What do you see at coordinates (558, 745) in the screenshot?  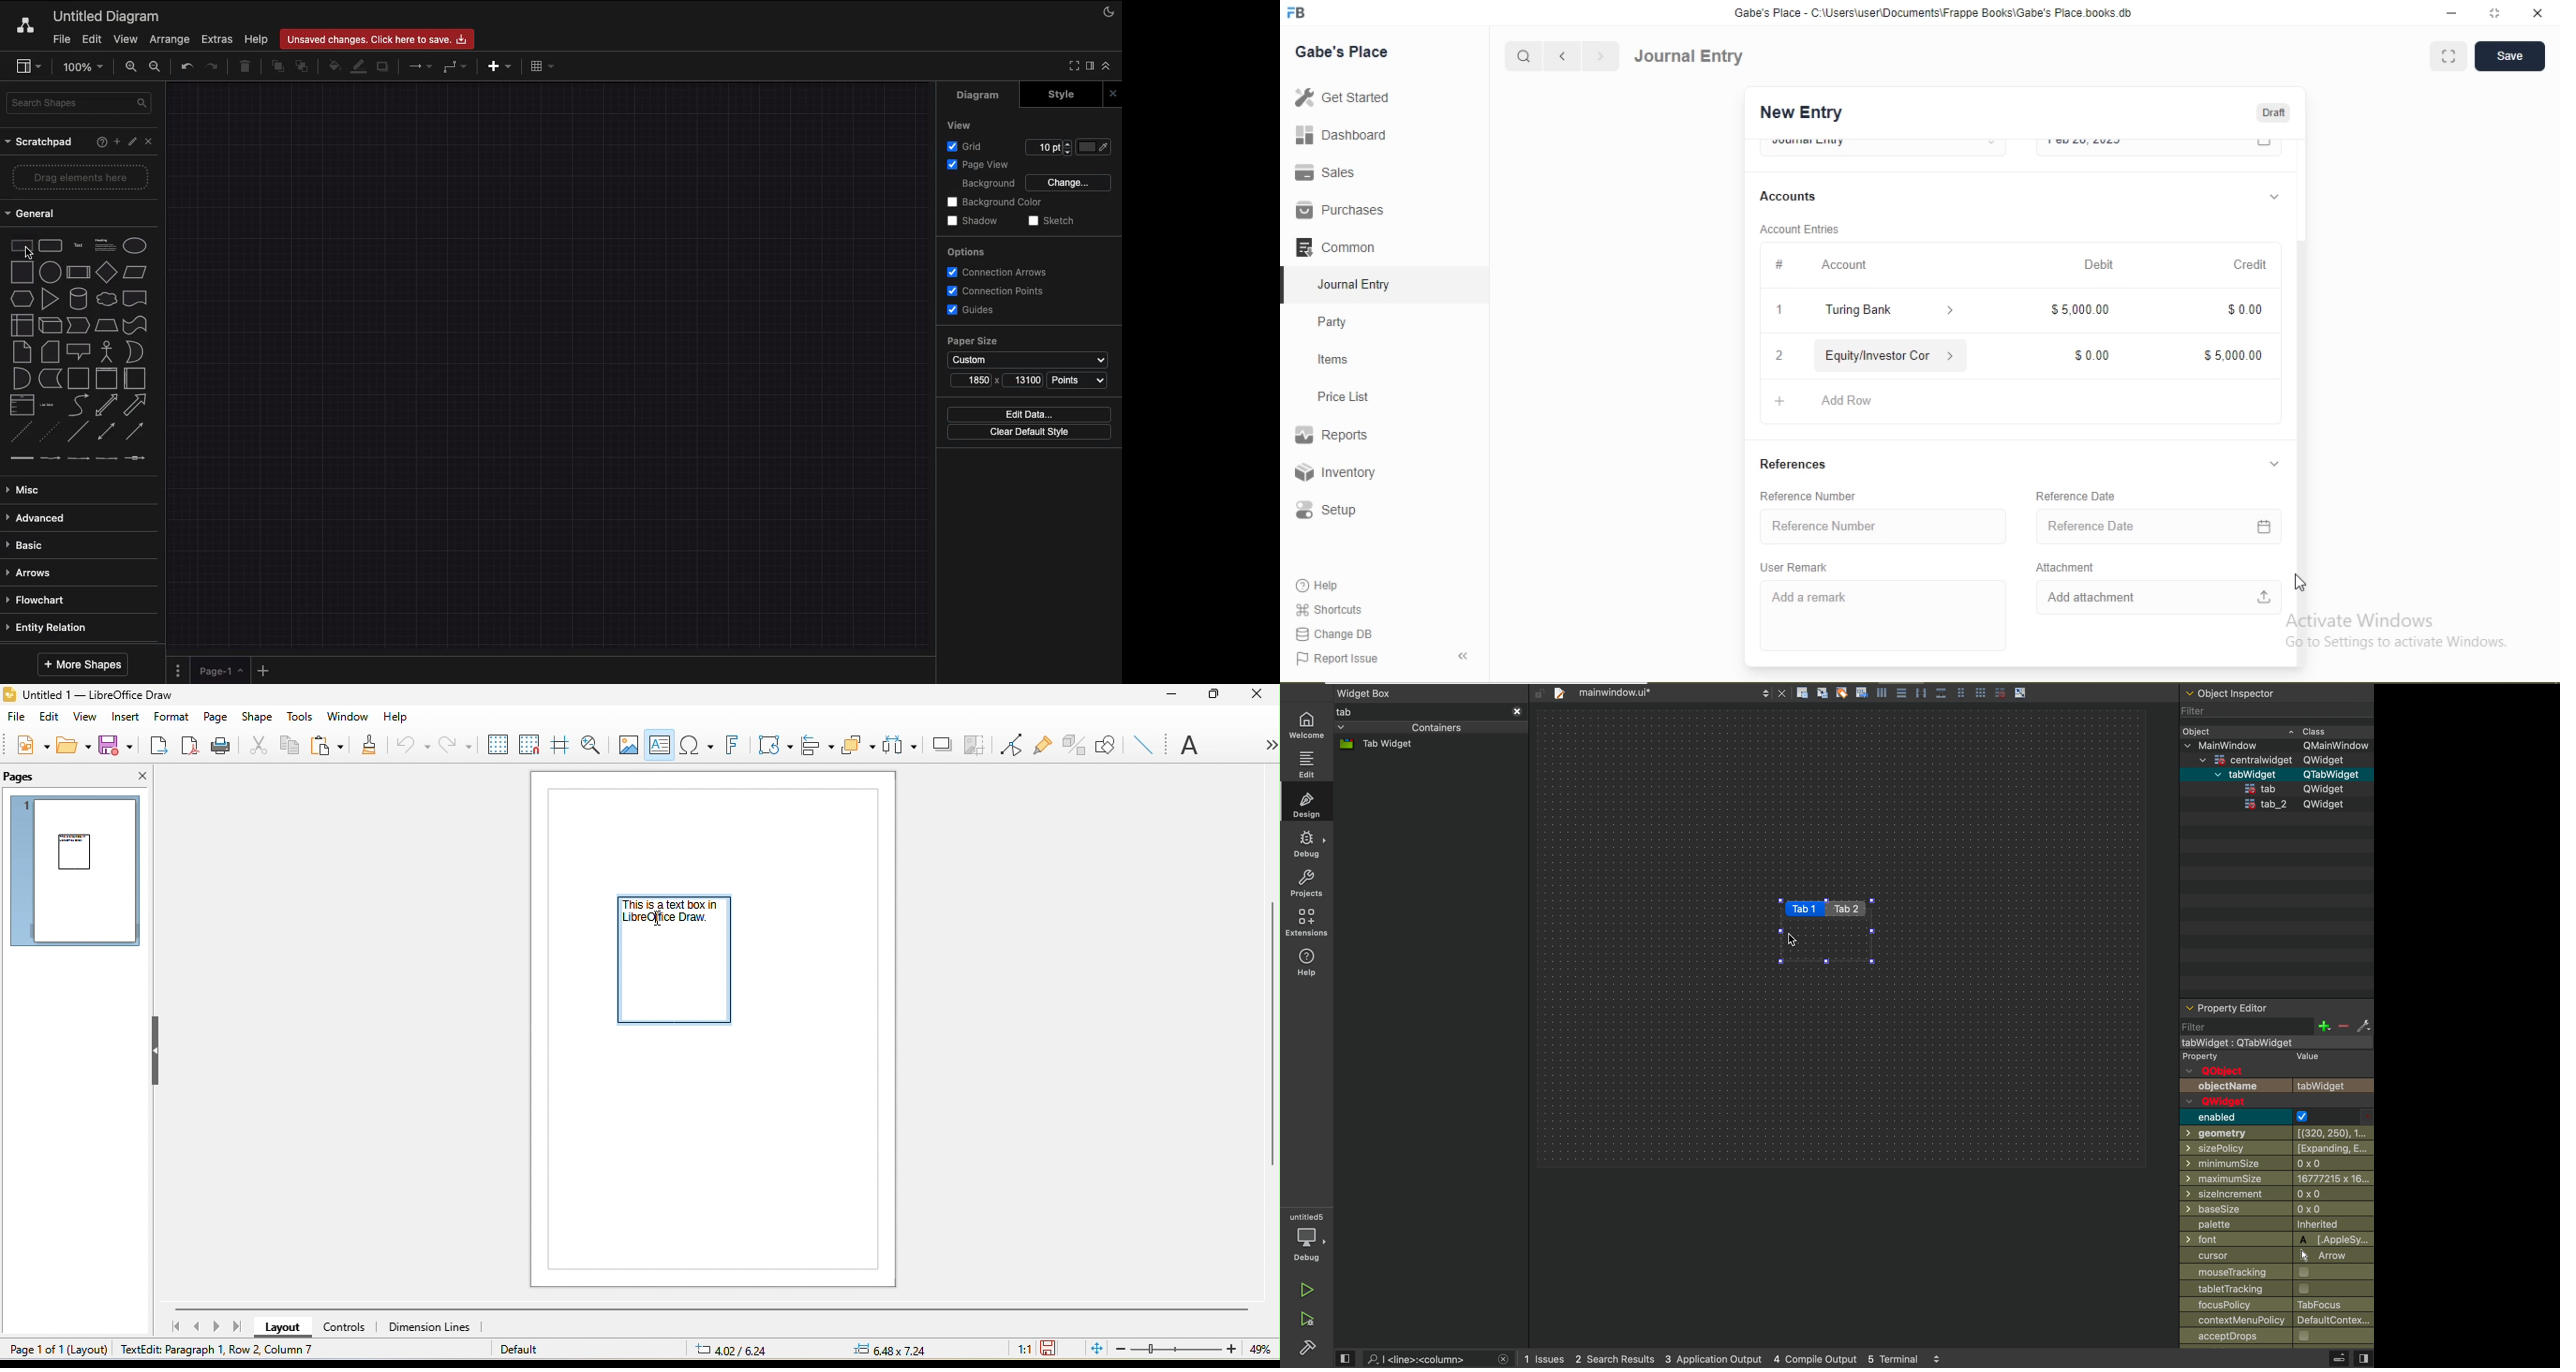 I see `helpline while moving` at bounding box center [558, 745].